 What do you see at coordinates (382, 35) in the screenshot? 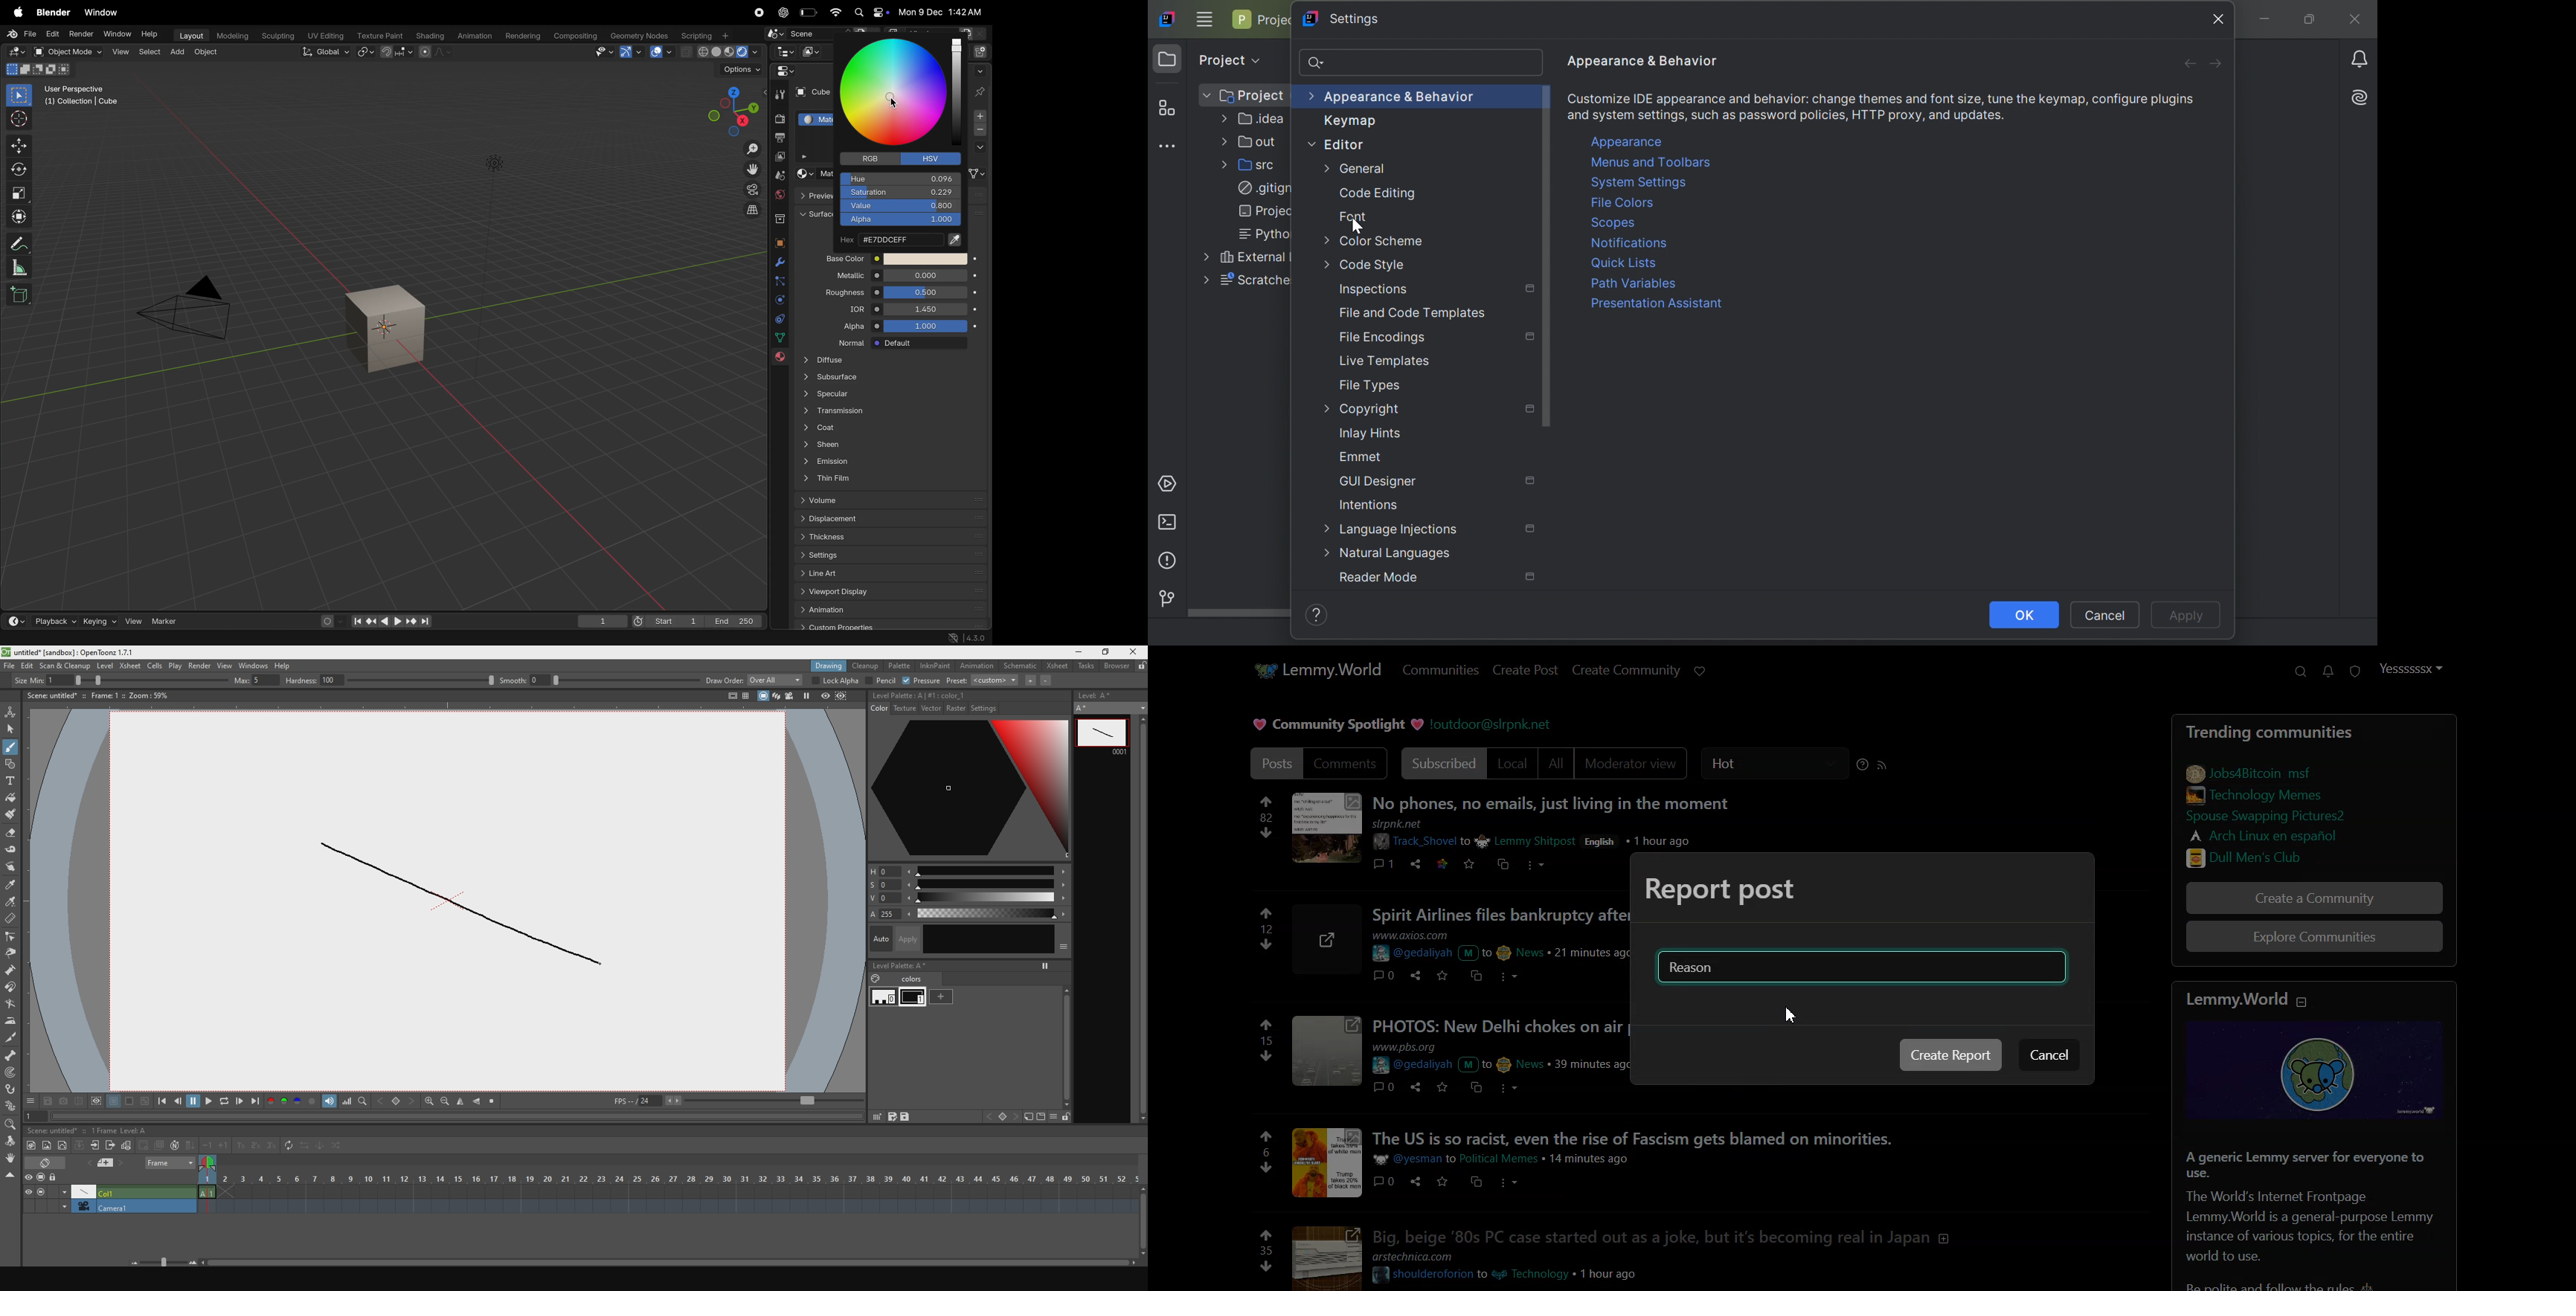
I see `Texture paint` at bounding box center [382, 35].